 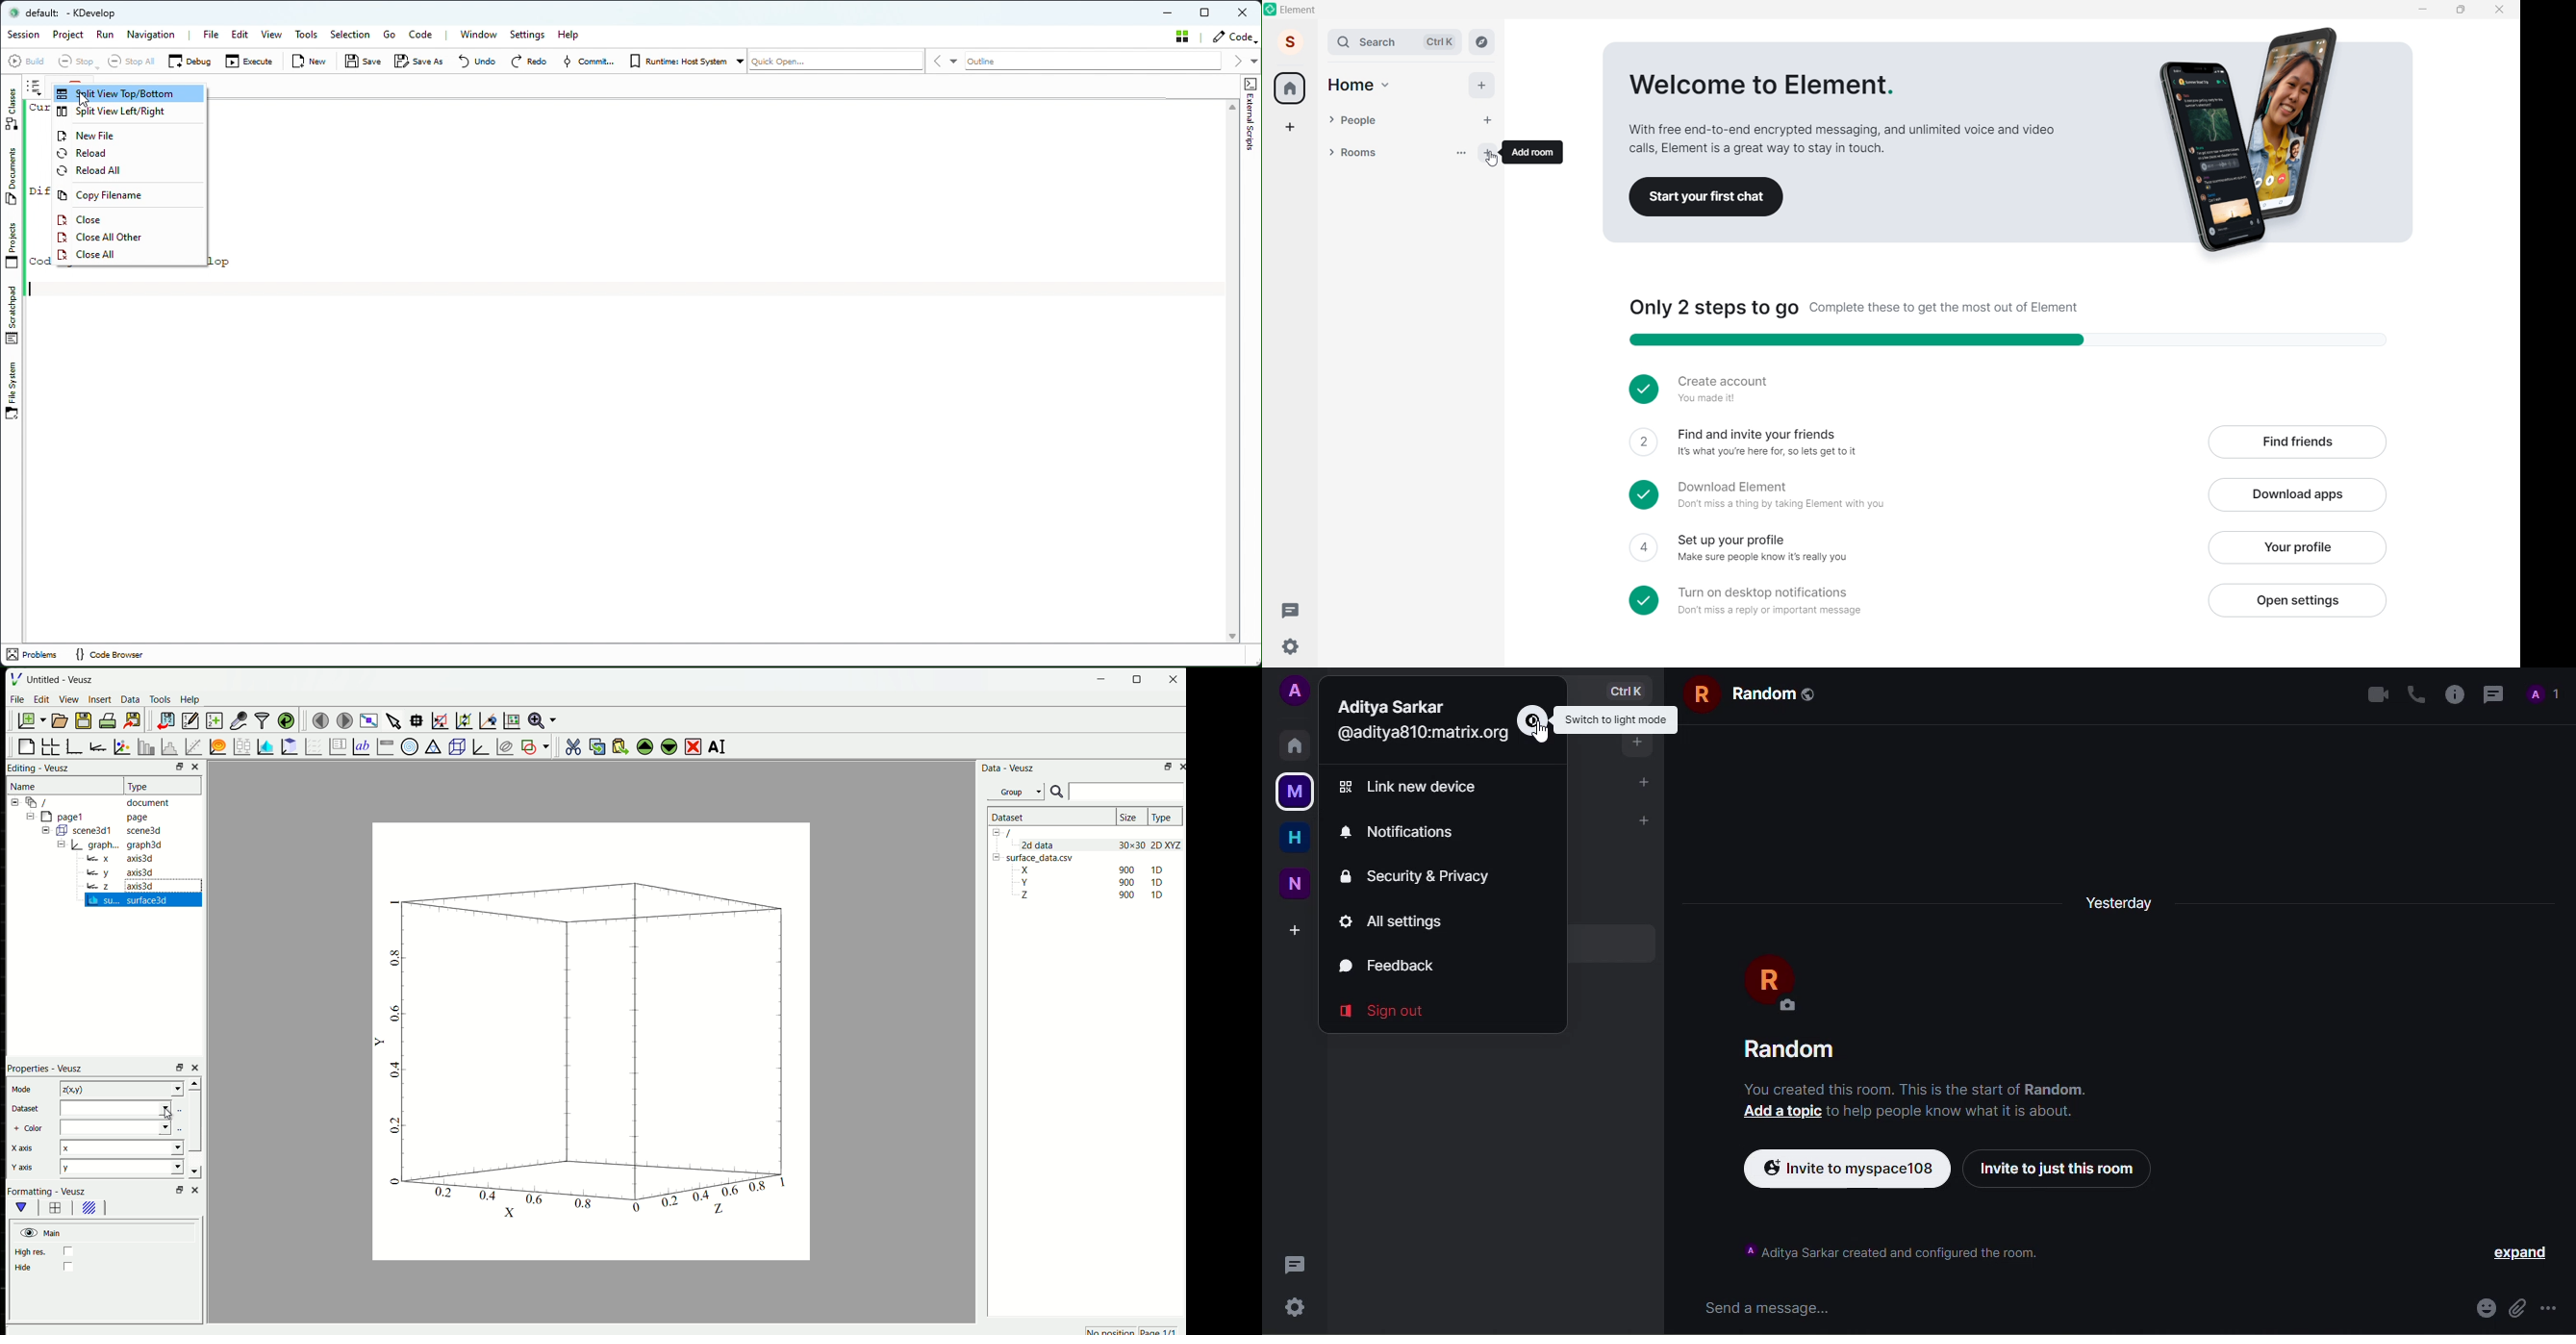 What do you see at coordinates (23, 787) in the screenshot?
I see `Name` at bounding box center [23, 787].